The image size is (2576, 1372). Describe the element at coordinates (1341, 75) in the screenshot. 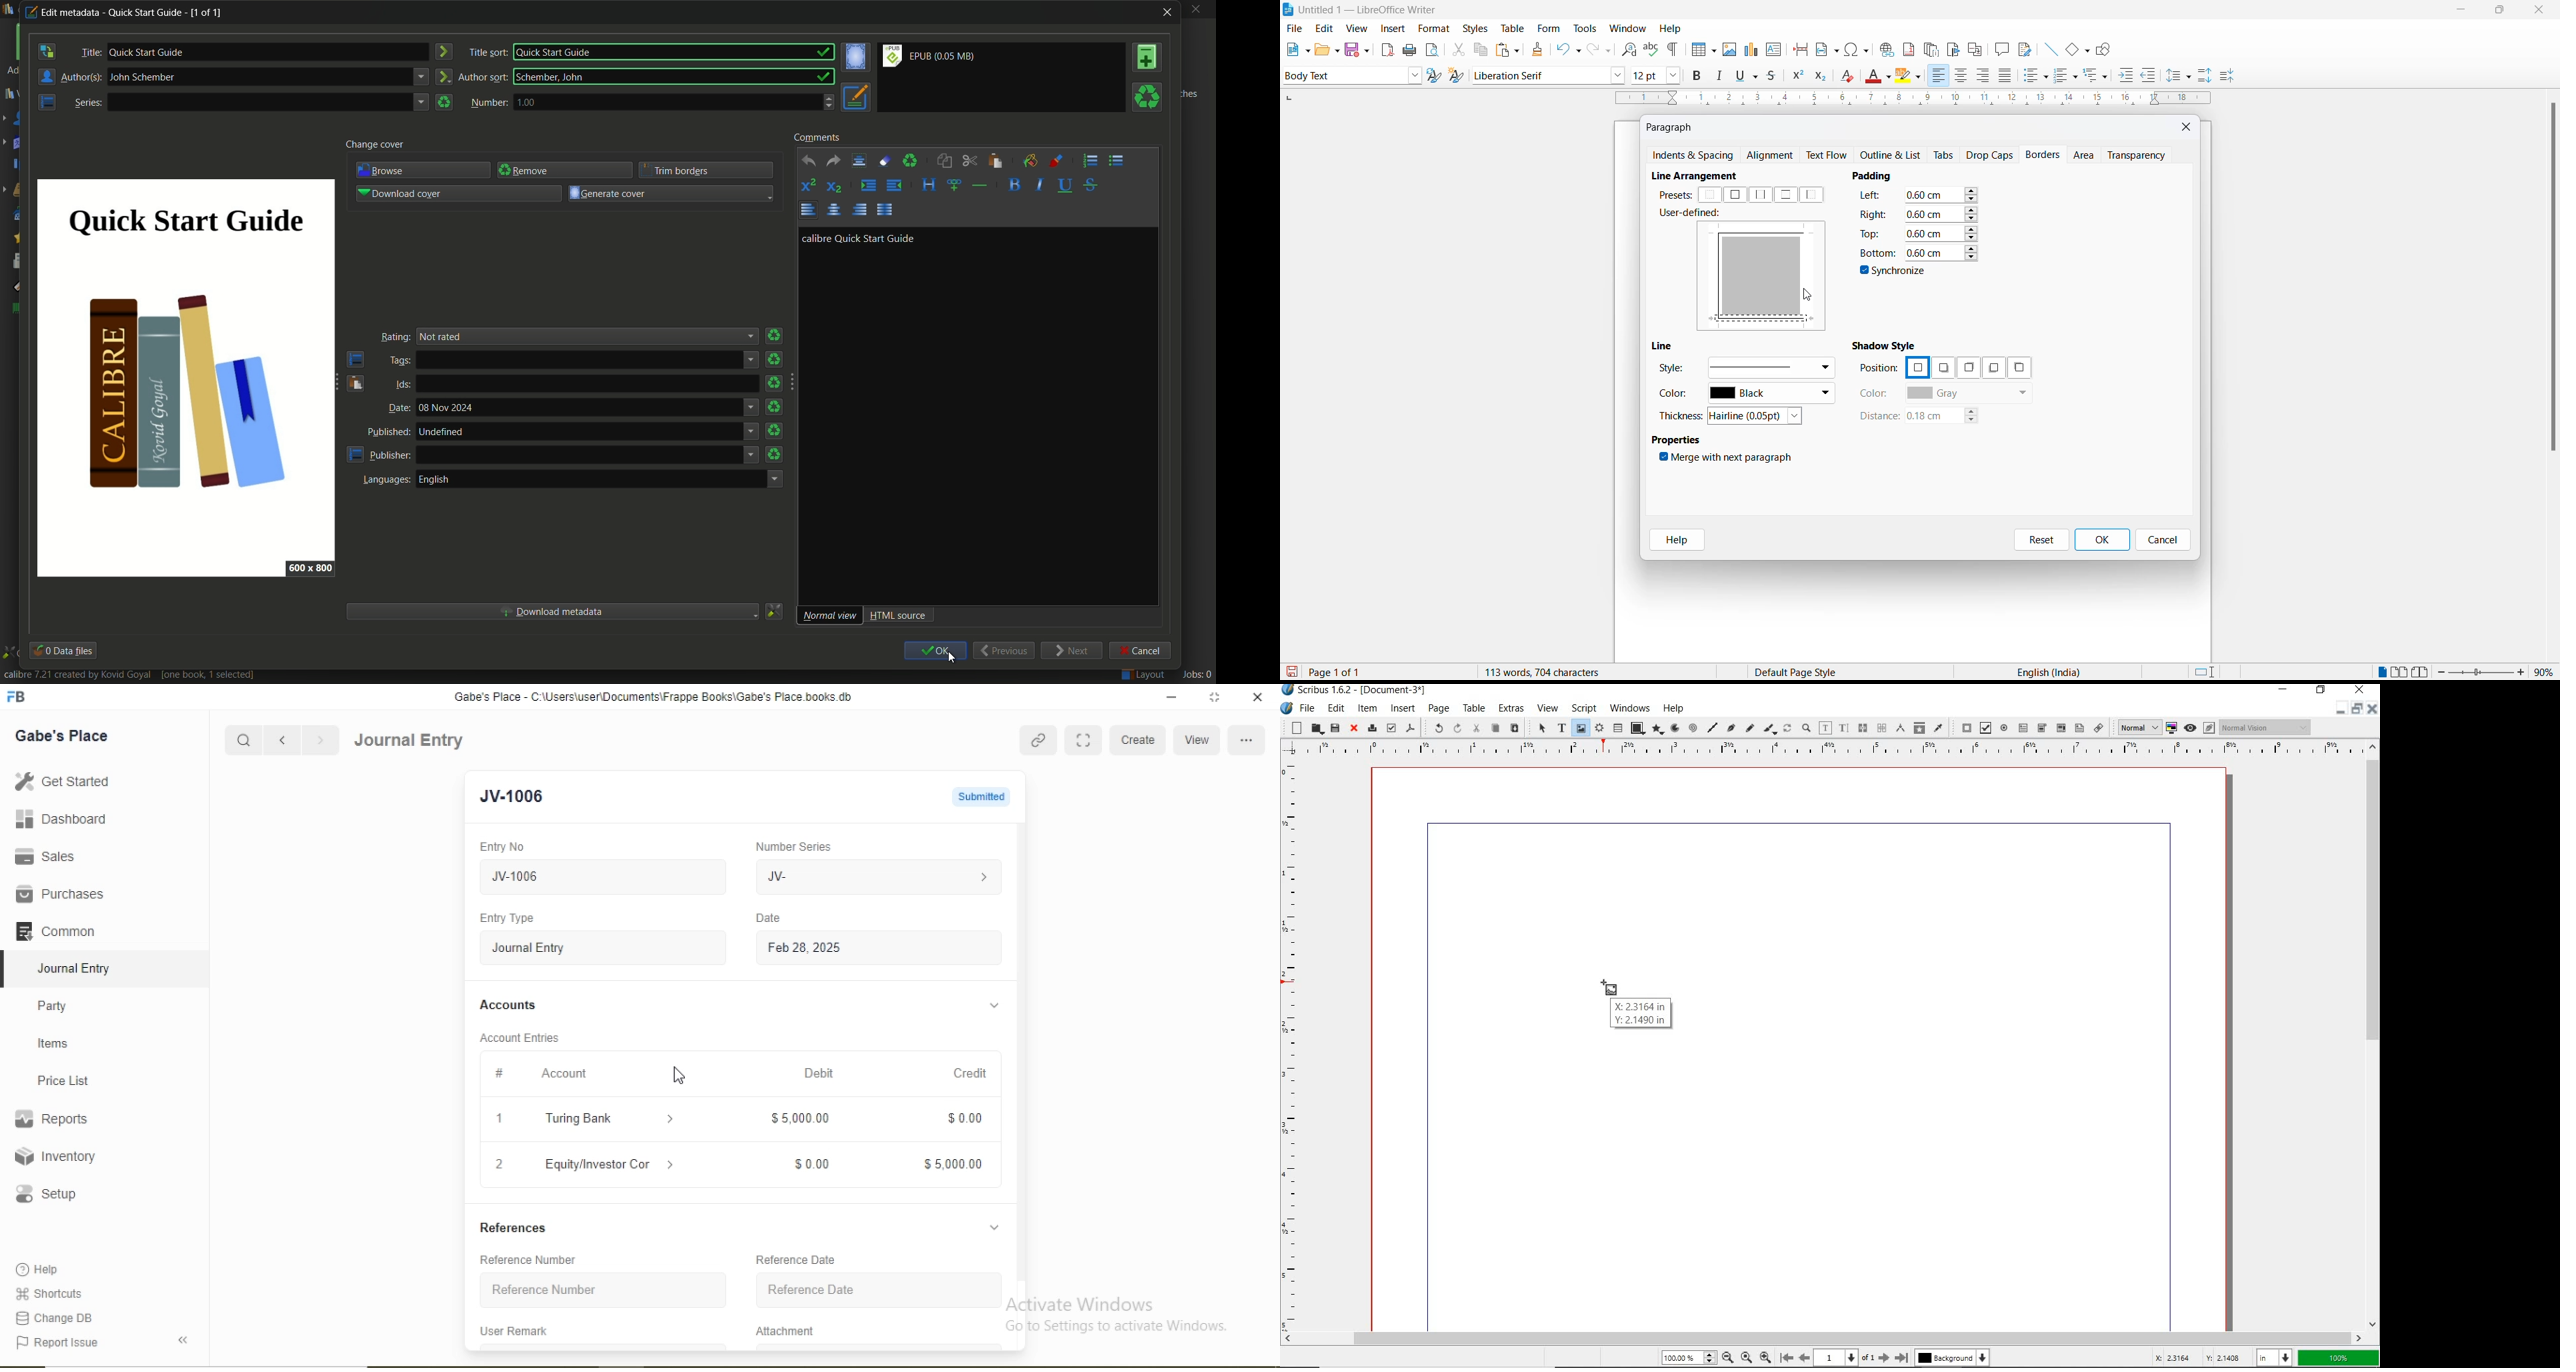

I see `style` at that location.